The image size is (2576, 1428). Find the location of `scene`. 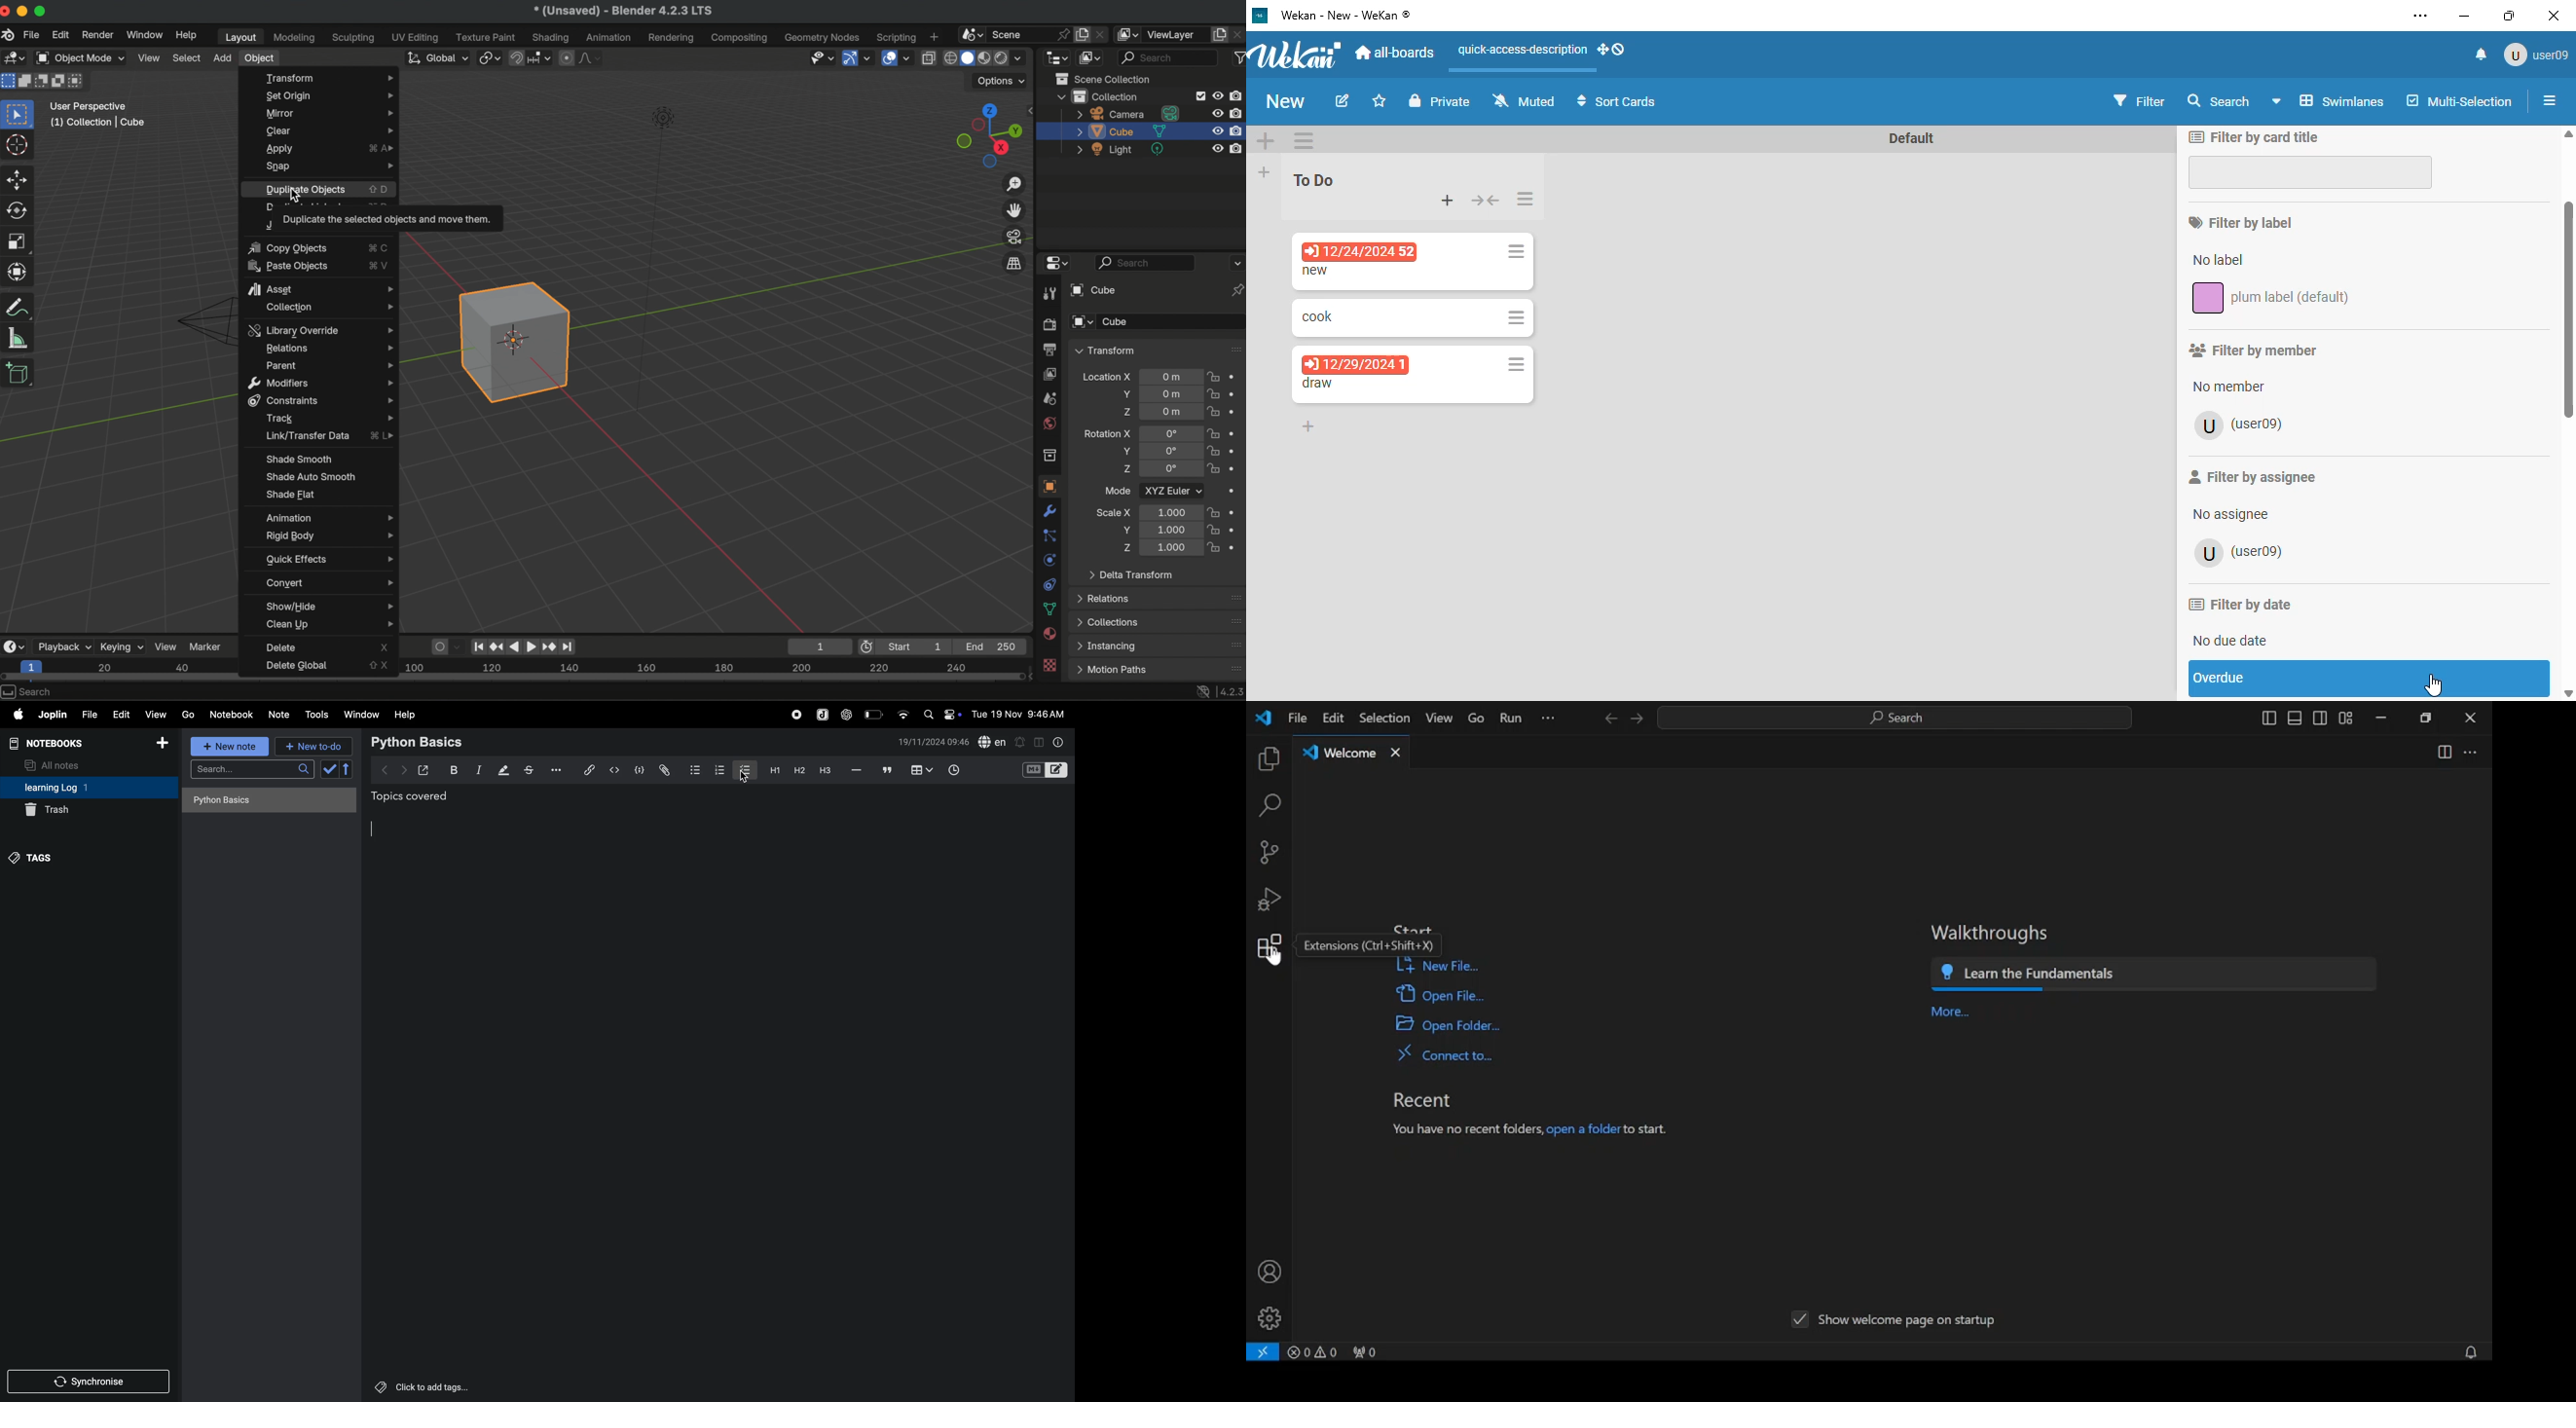

scene is located at coordinates (1049, 399).